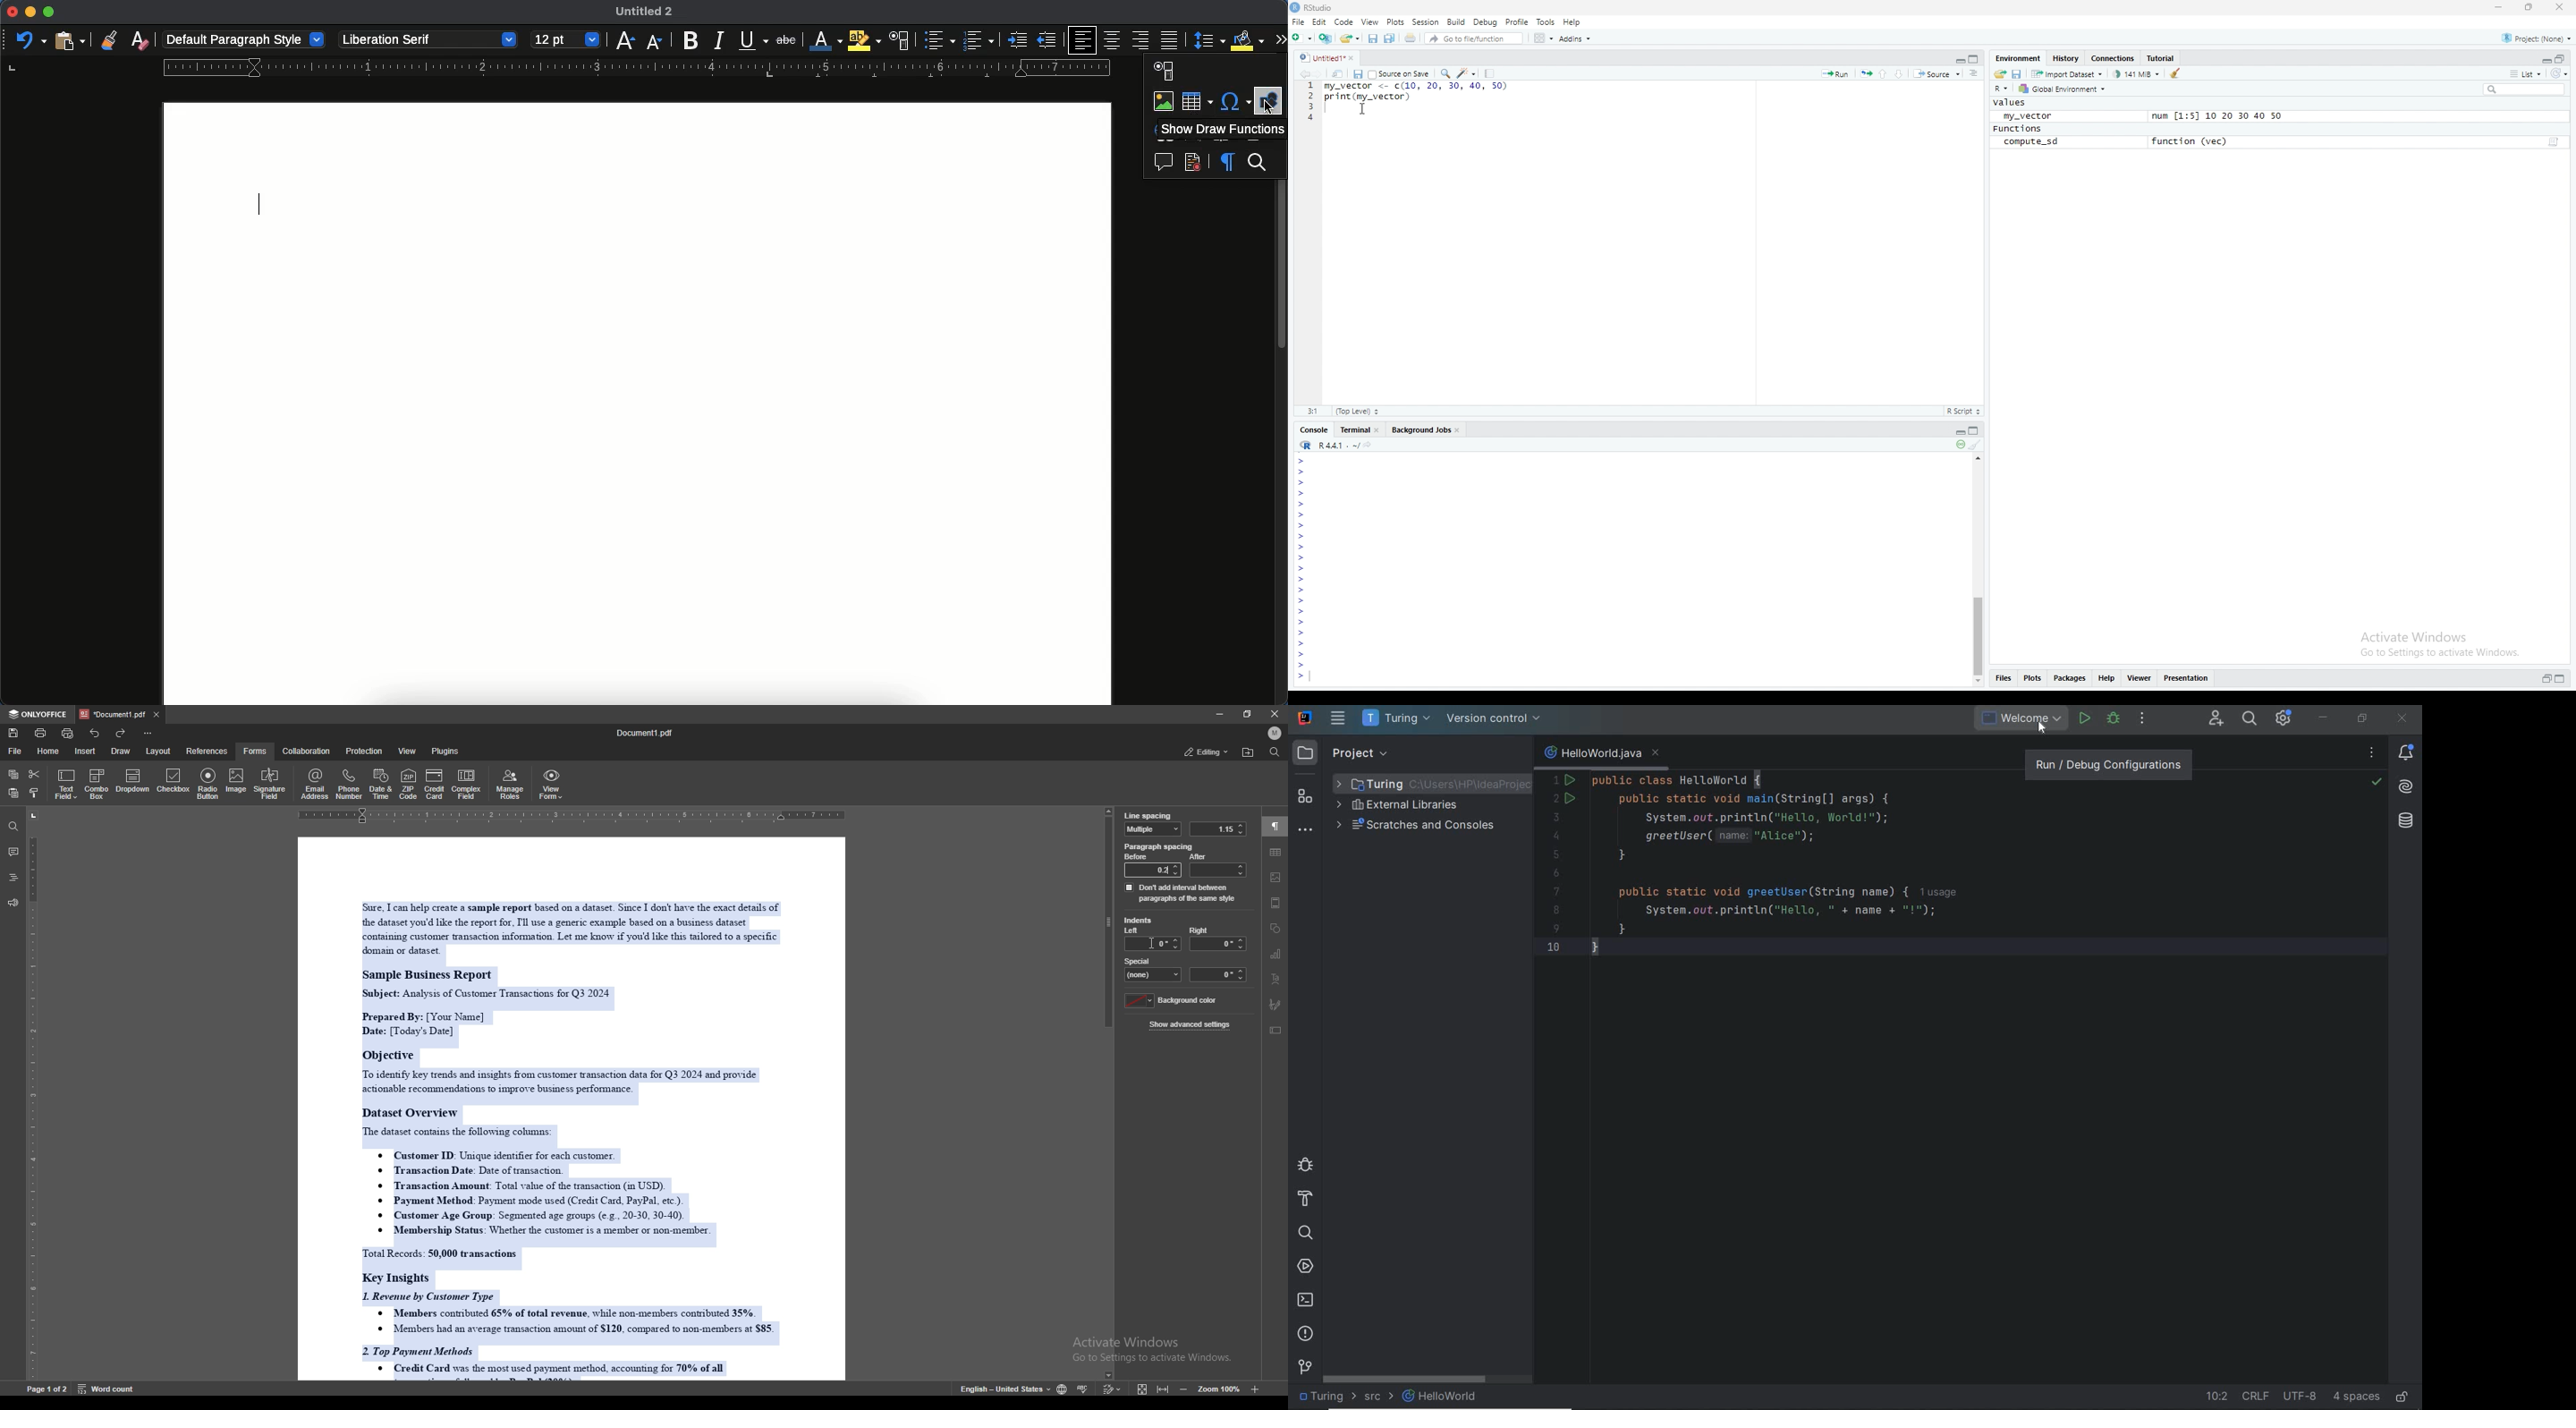 The height and width of the screenshot is (1428, 2576). Describe the element at coordinates (68, 40) in the screenshot. I see `paste` at that location.